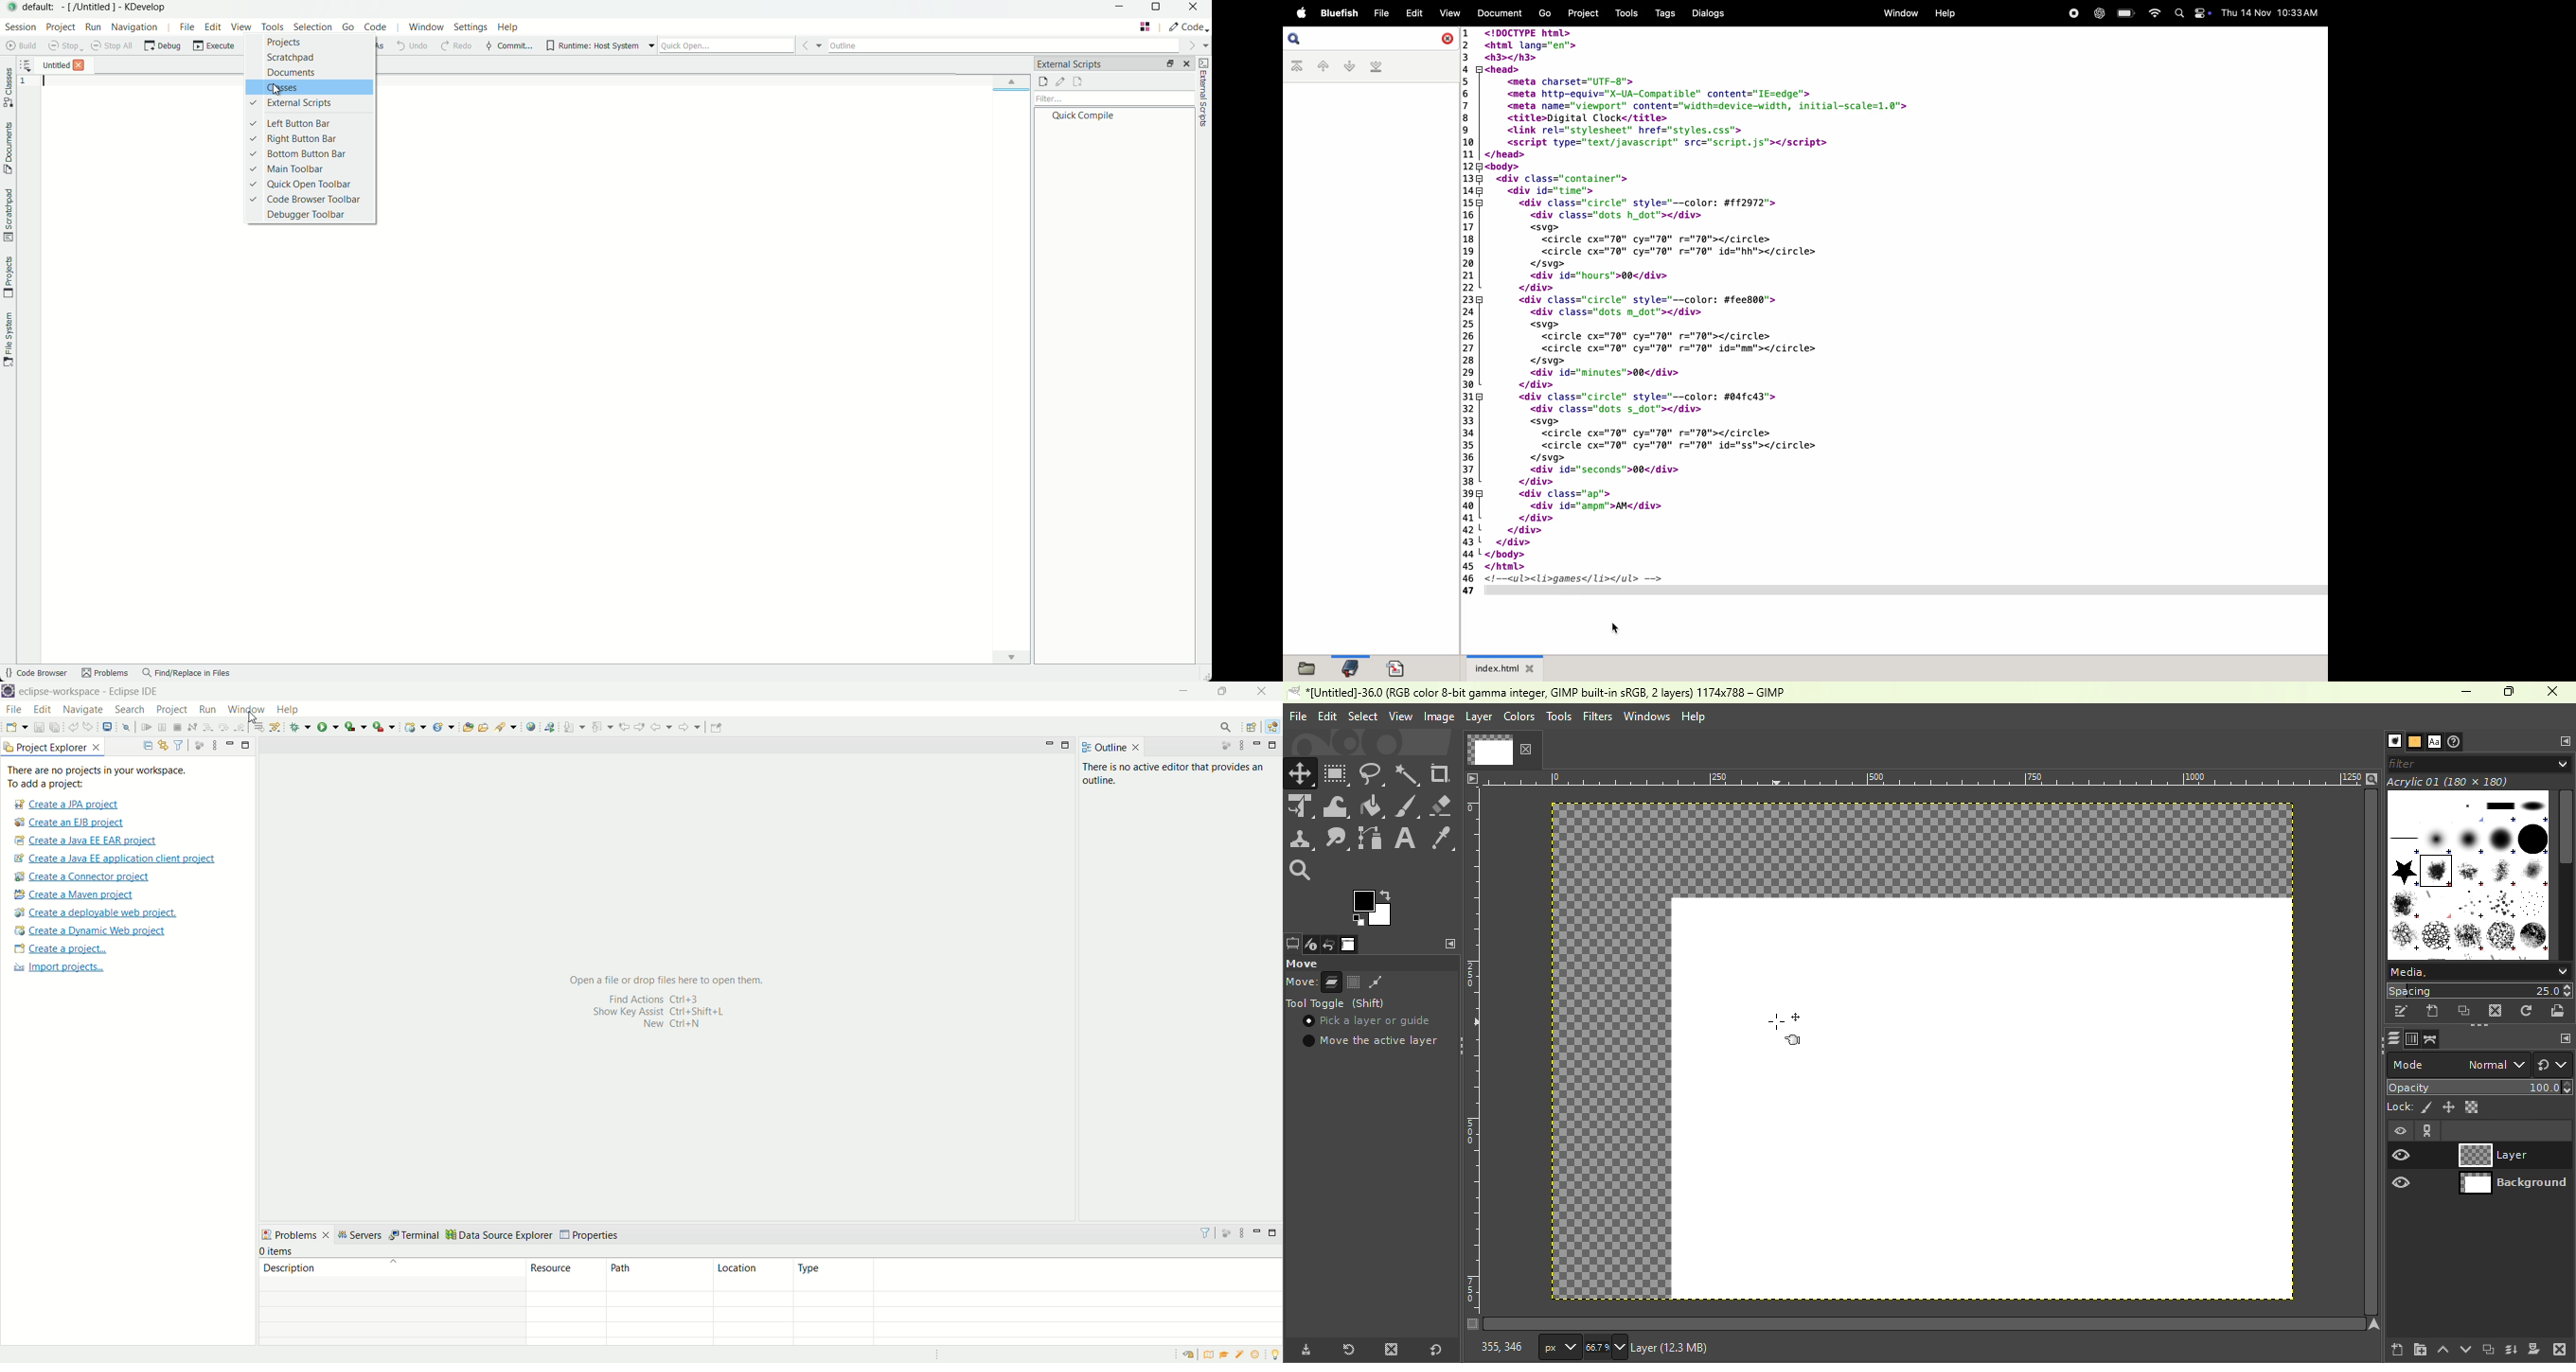  What do you see at coordinates (2442, 1350) in the screenshot?
I see `Move this layer to the top of the layer stack` at bounding box center [2442, 1350].